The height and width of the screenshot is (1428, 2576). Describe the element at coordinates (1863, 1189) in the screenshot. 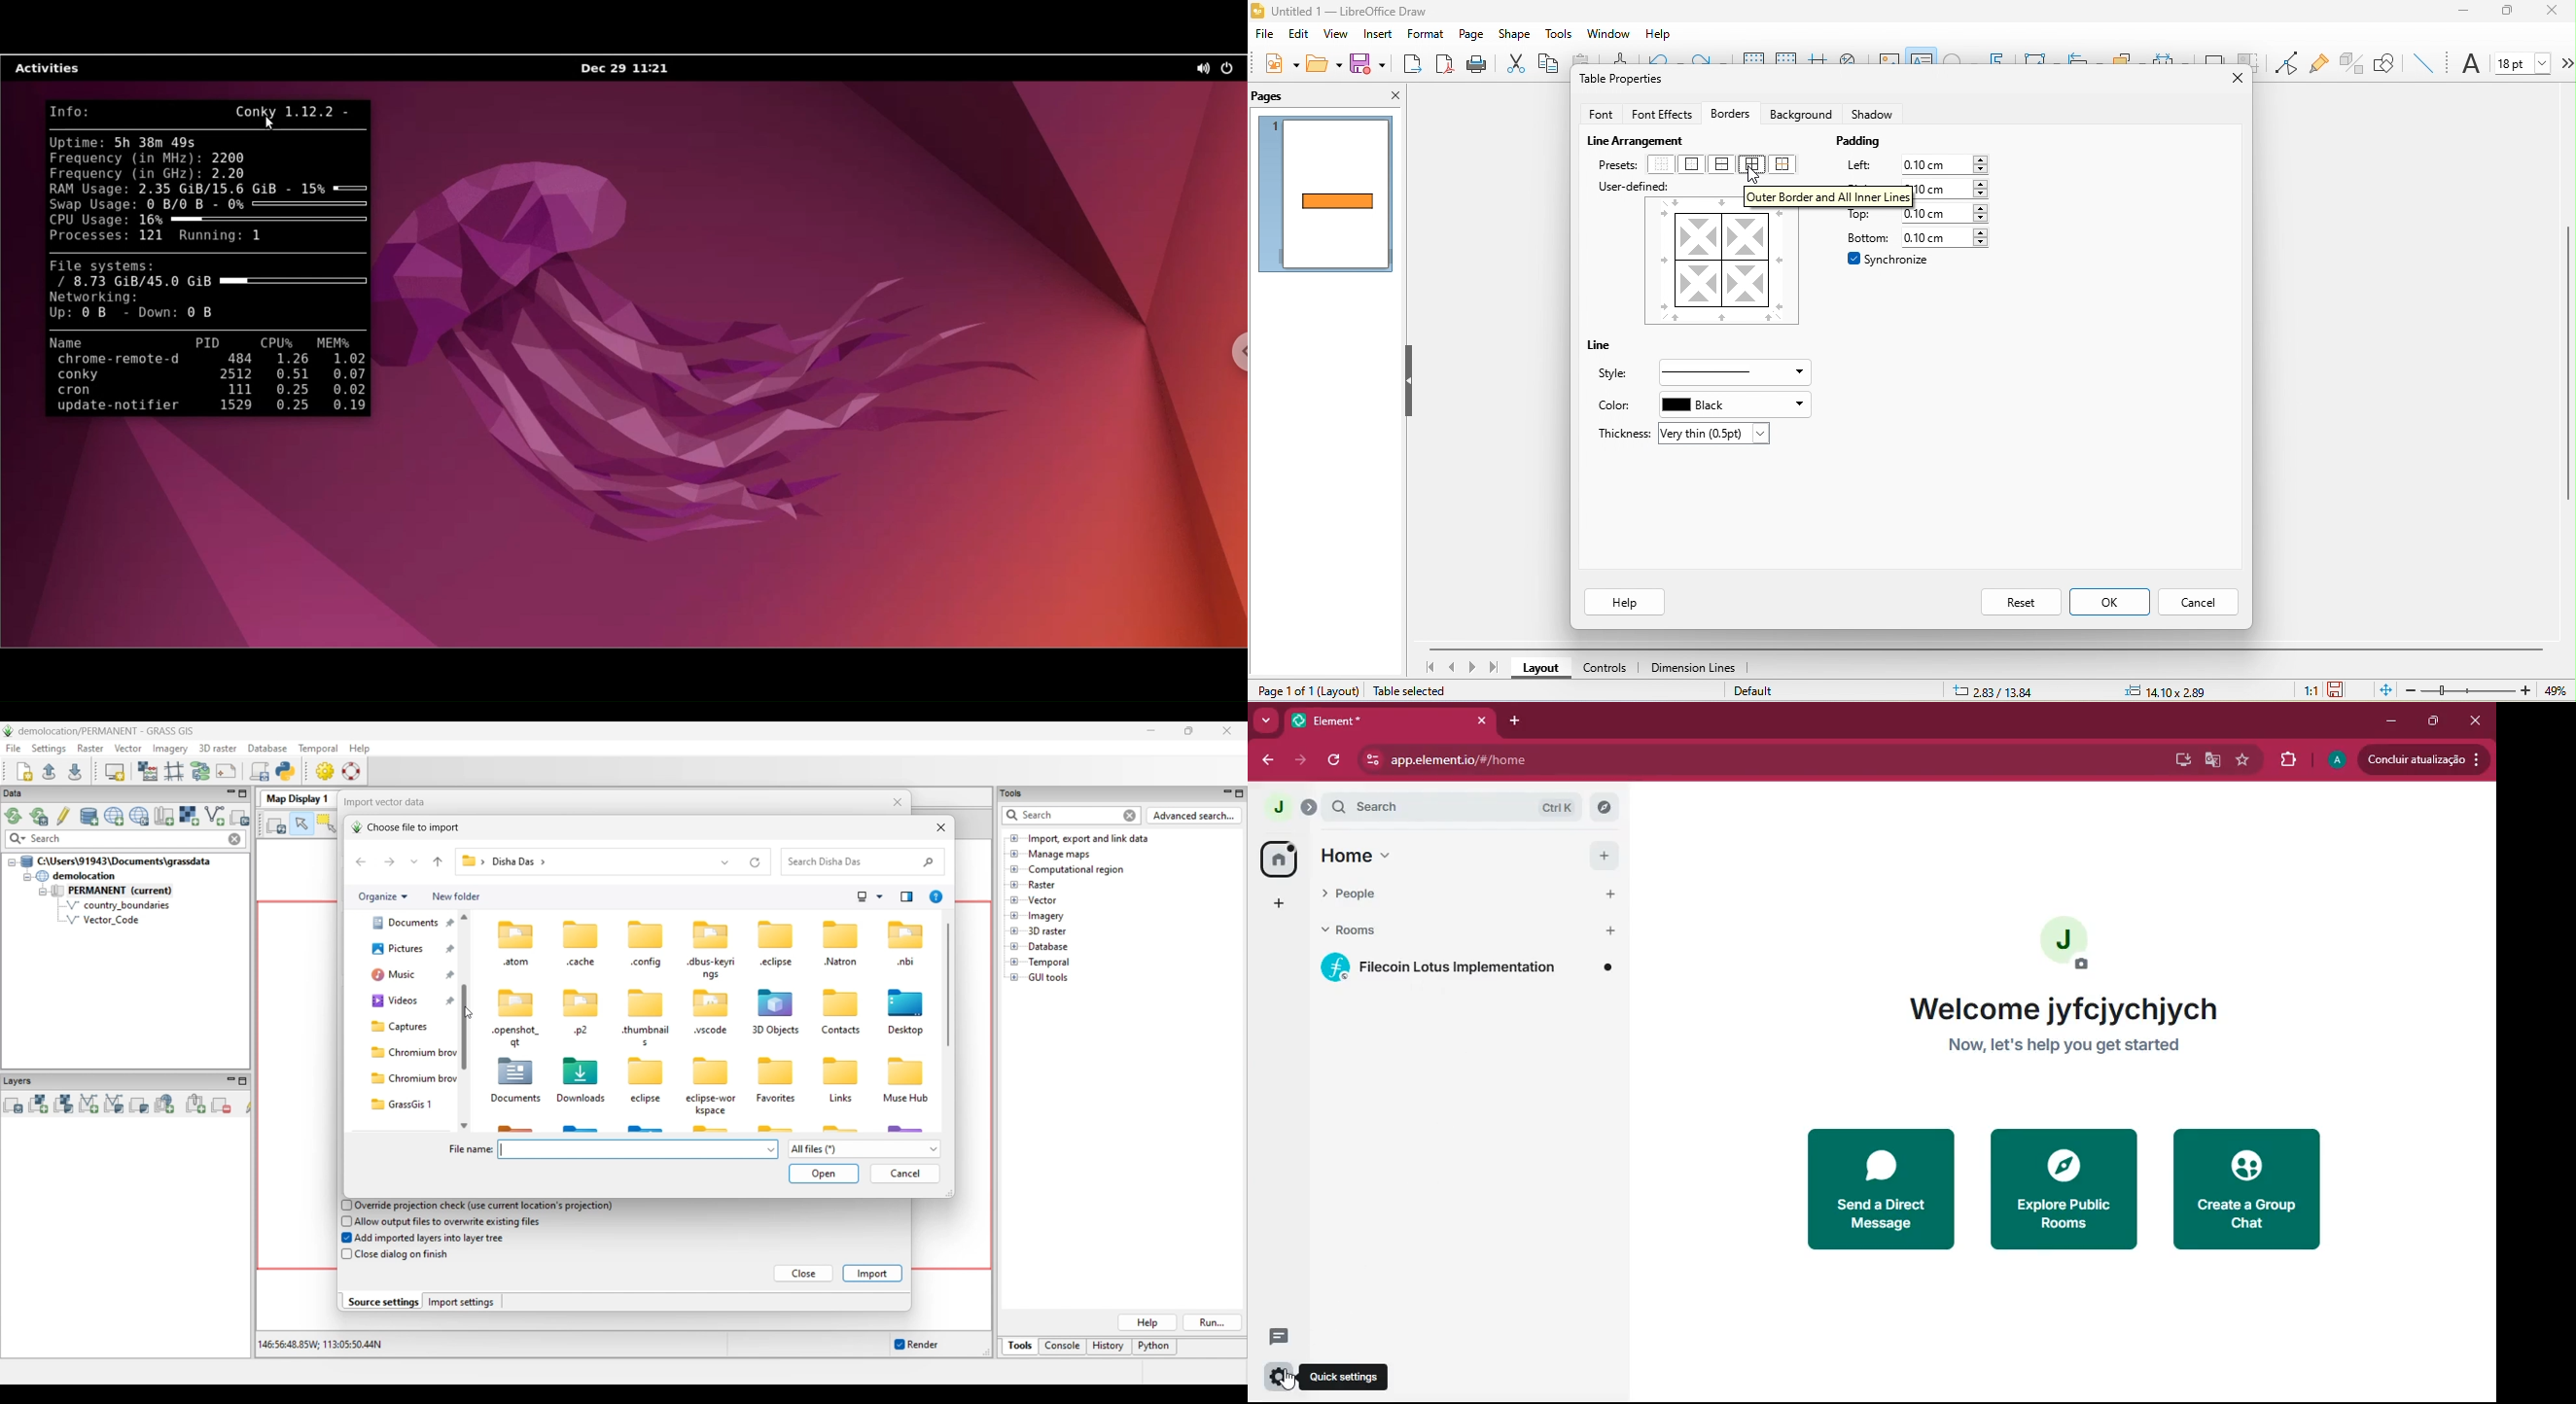

I see `send ` at that location.